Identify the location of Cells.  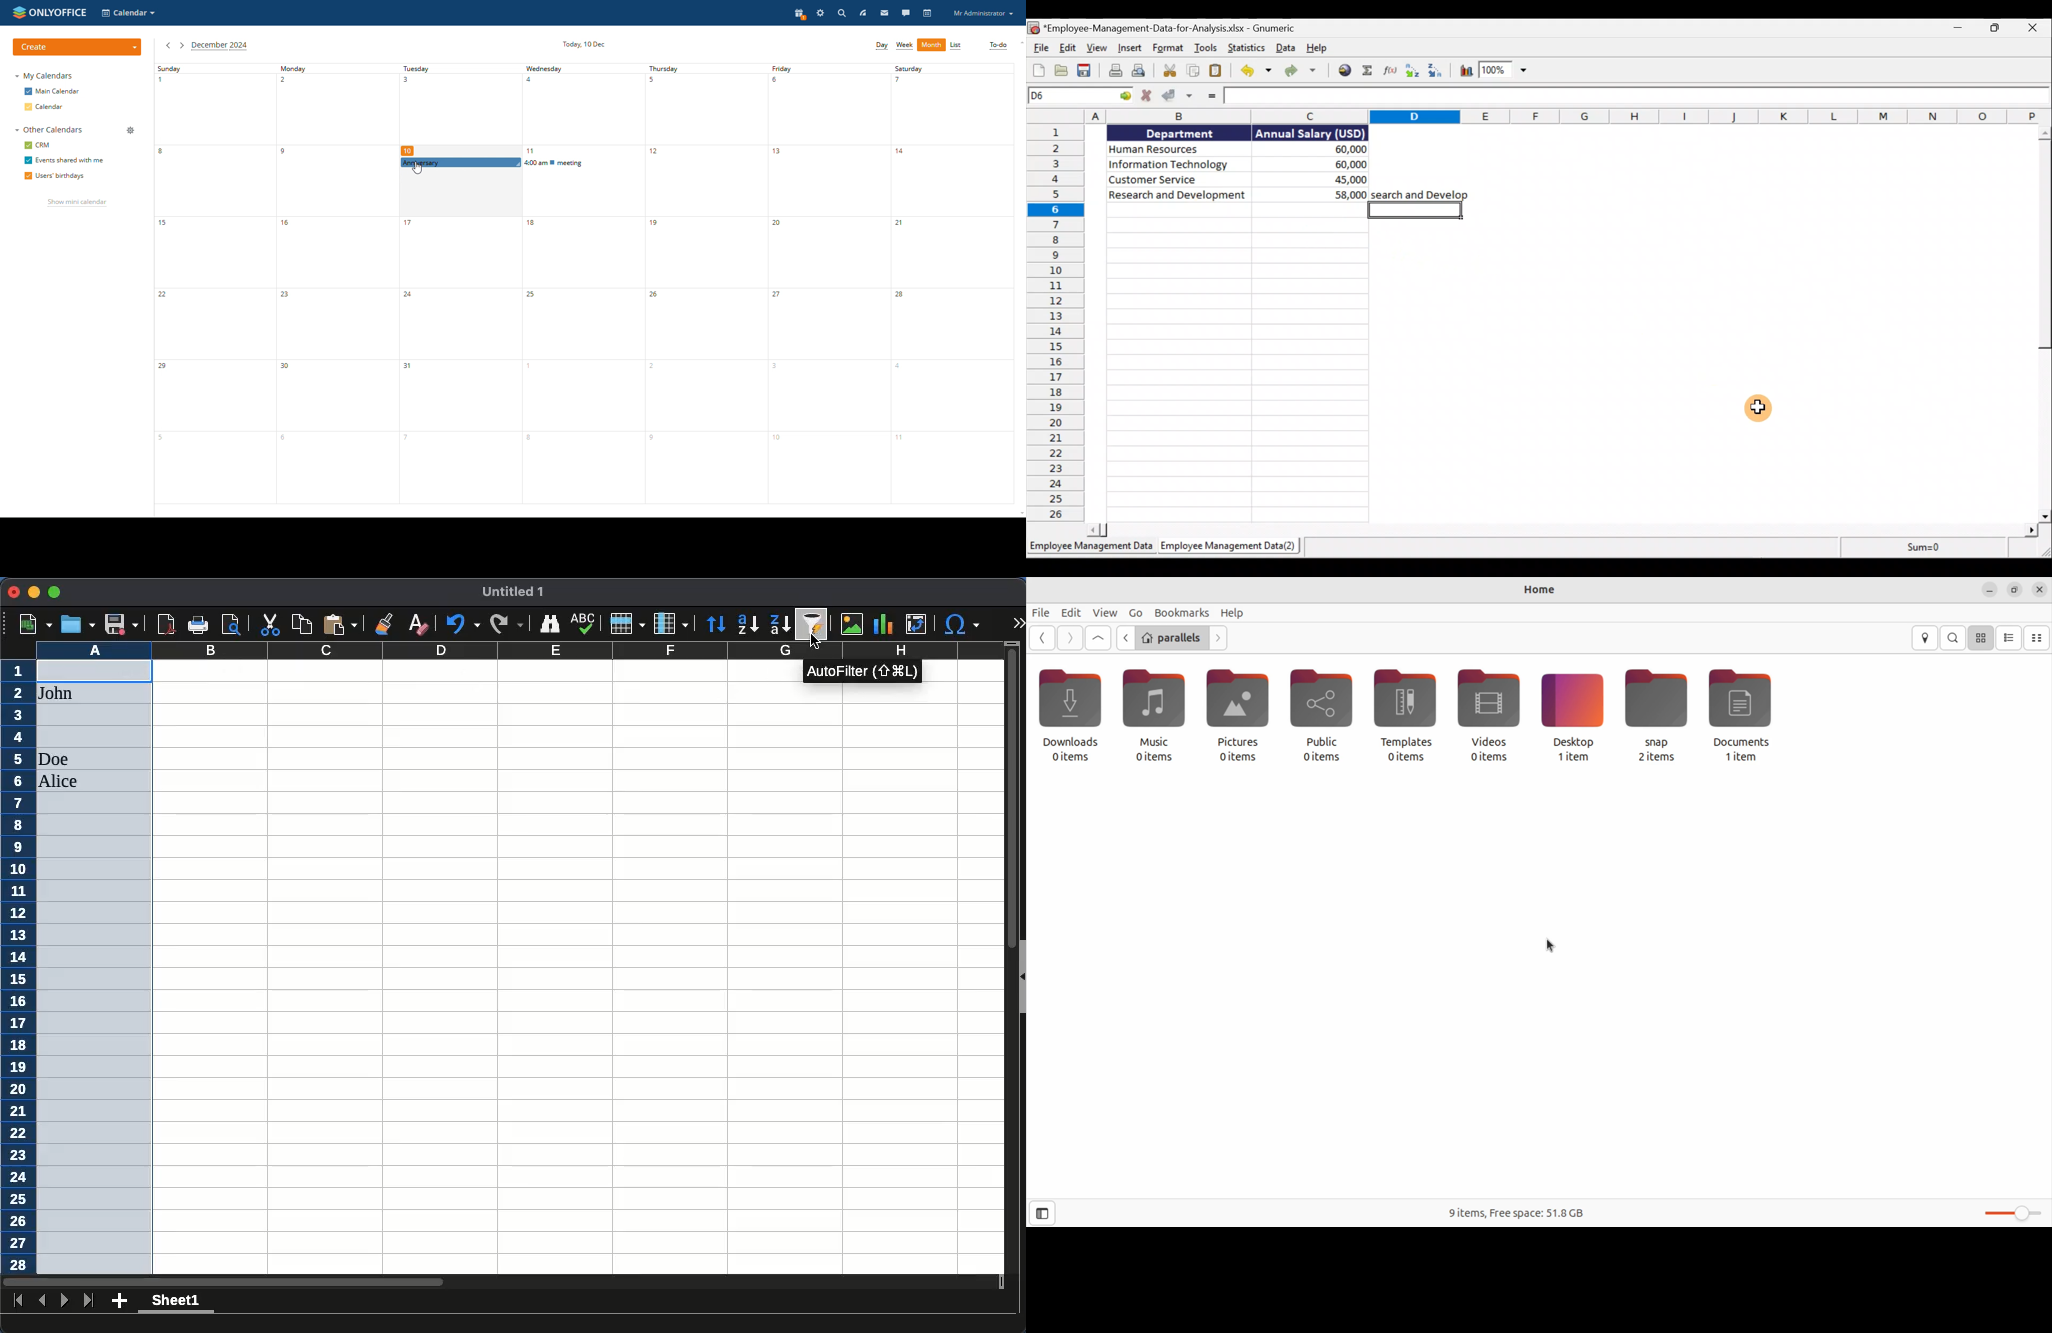
(1235, 363).